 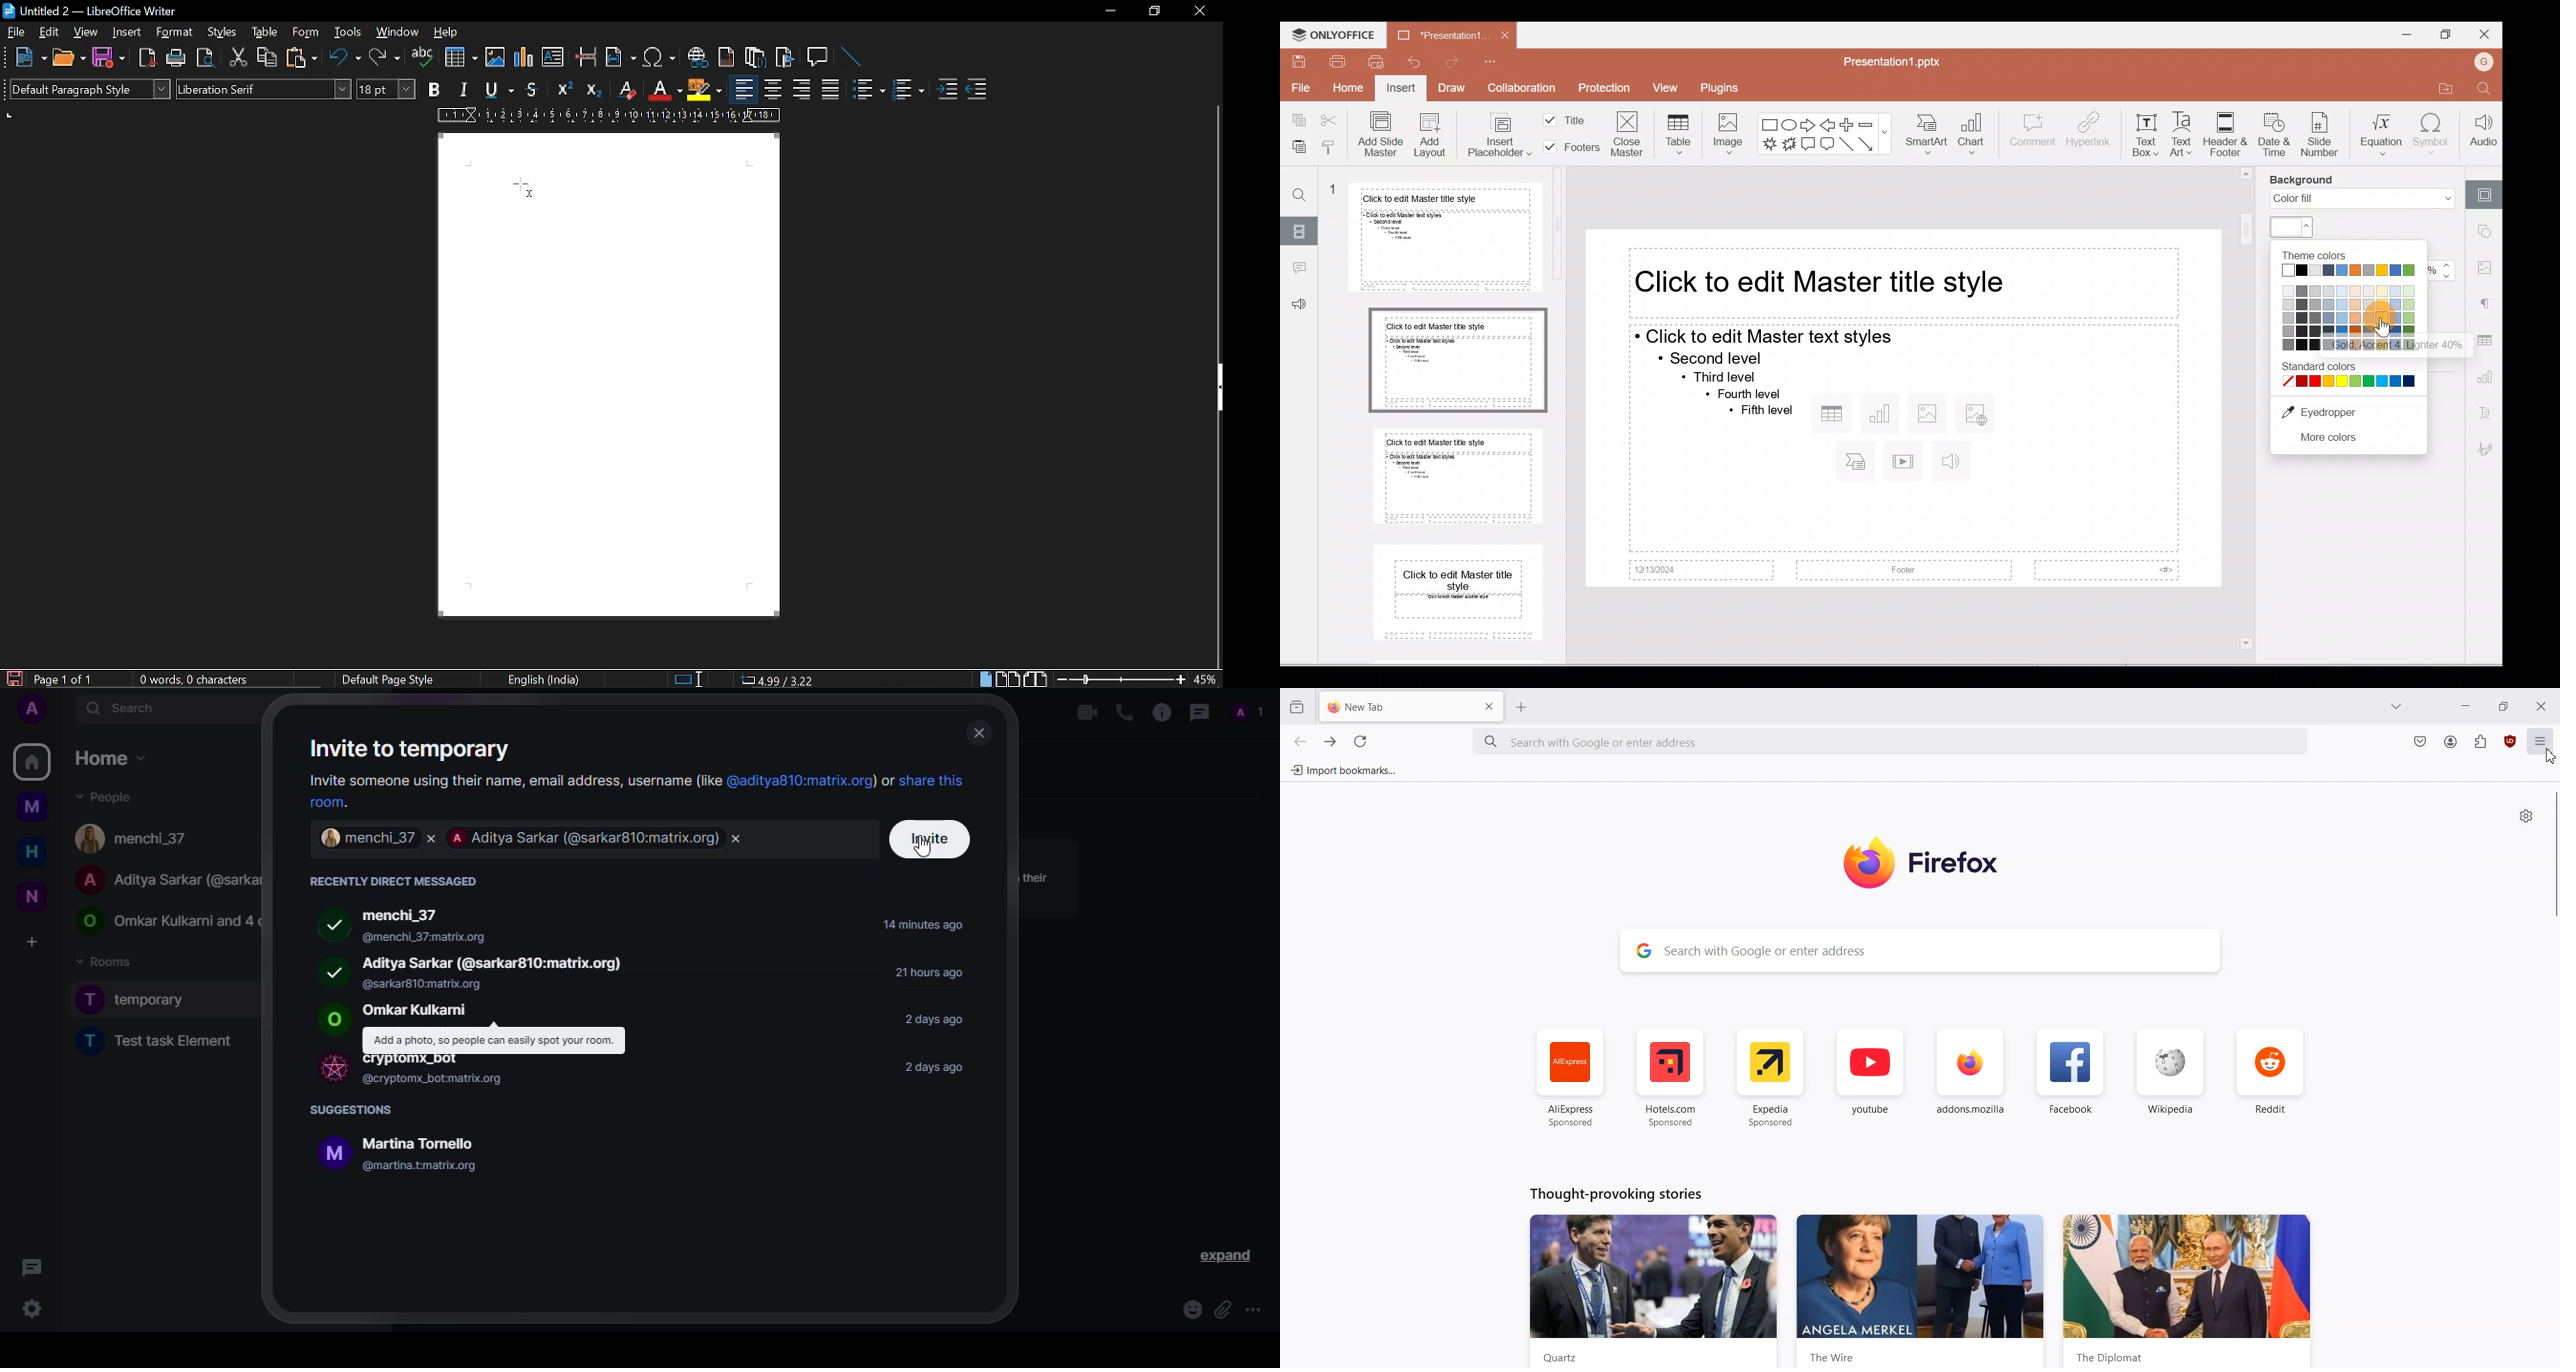 What do you see at coordinates (1453, 90) in the screenshot?
I see `Draw` at bounding box center [1453, 90].